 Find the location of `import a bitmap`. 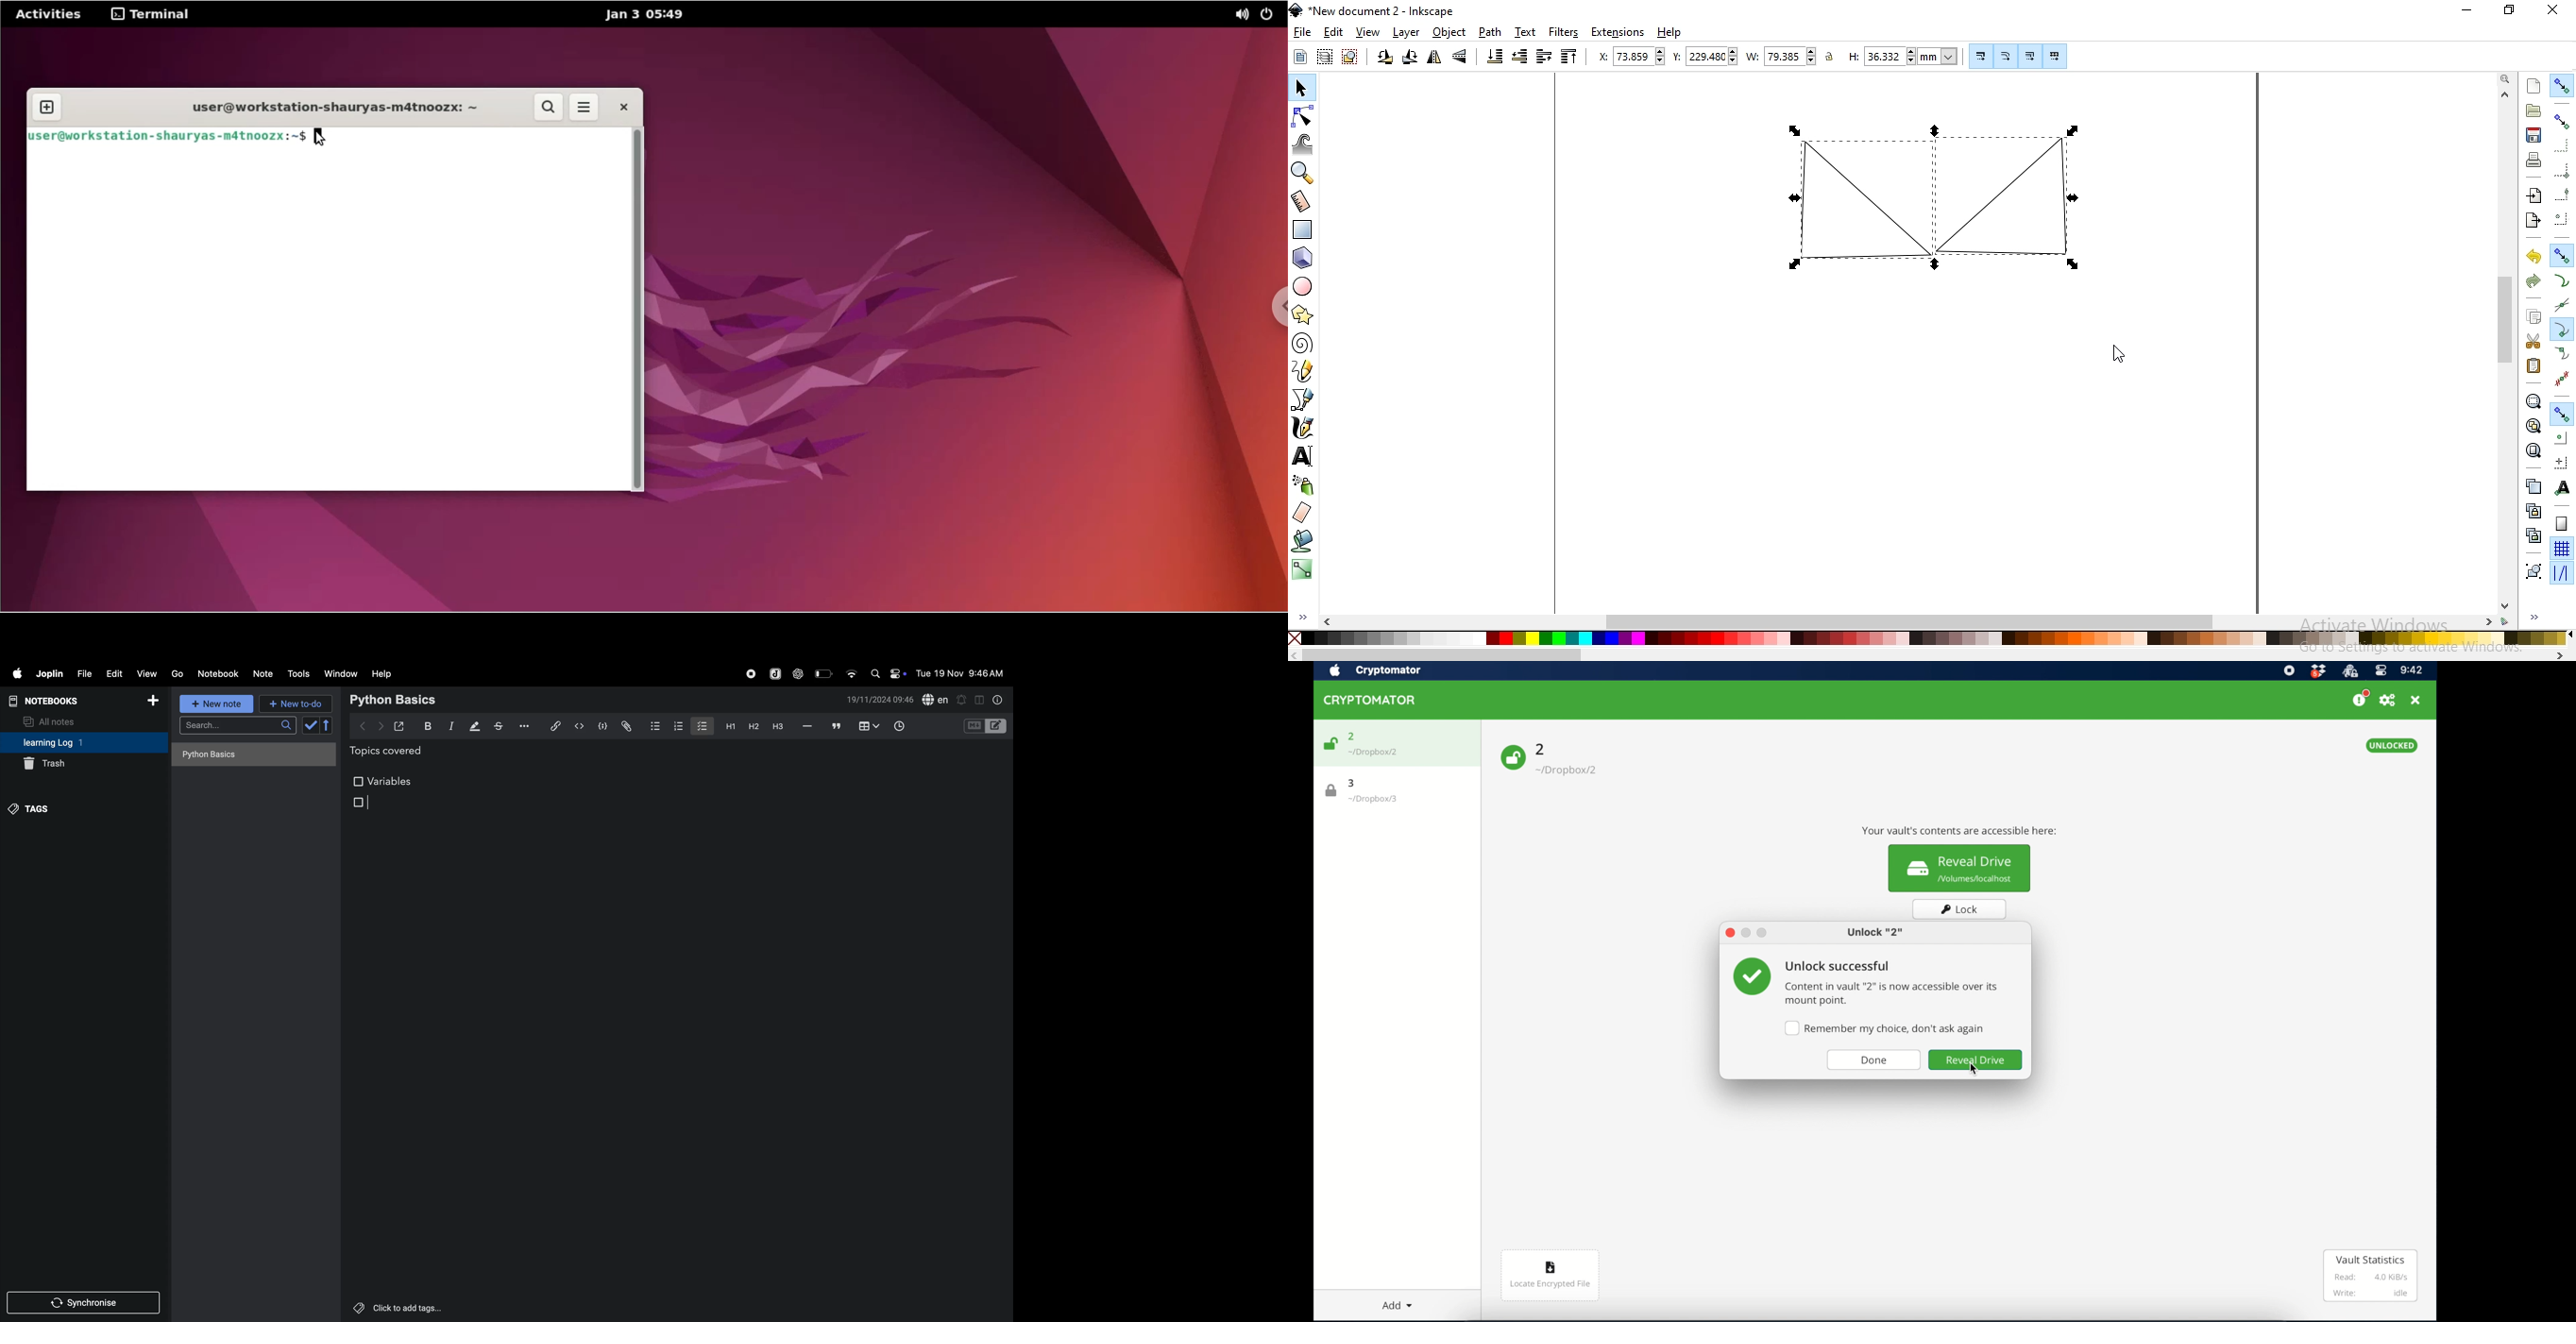

import a bitmap is located at coordinates (2534, 195).